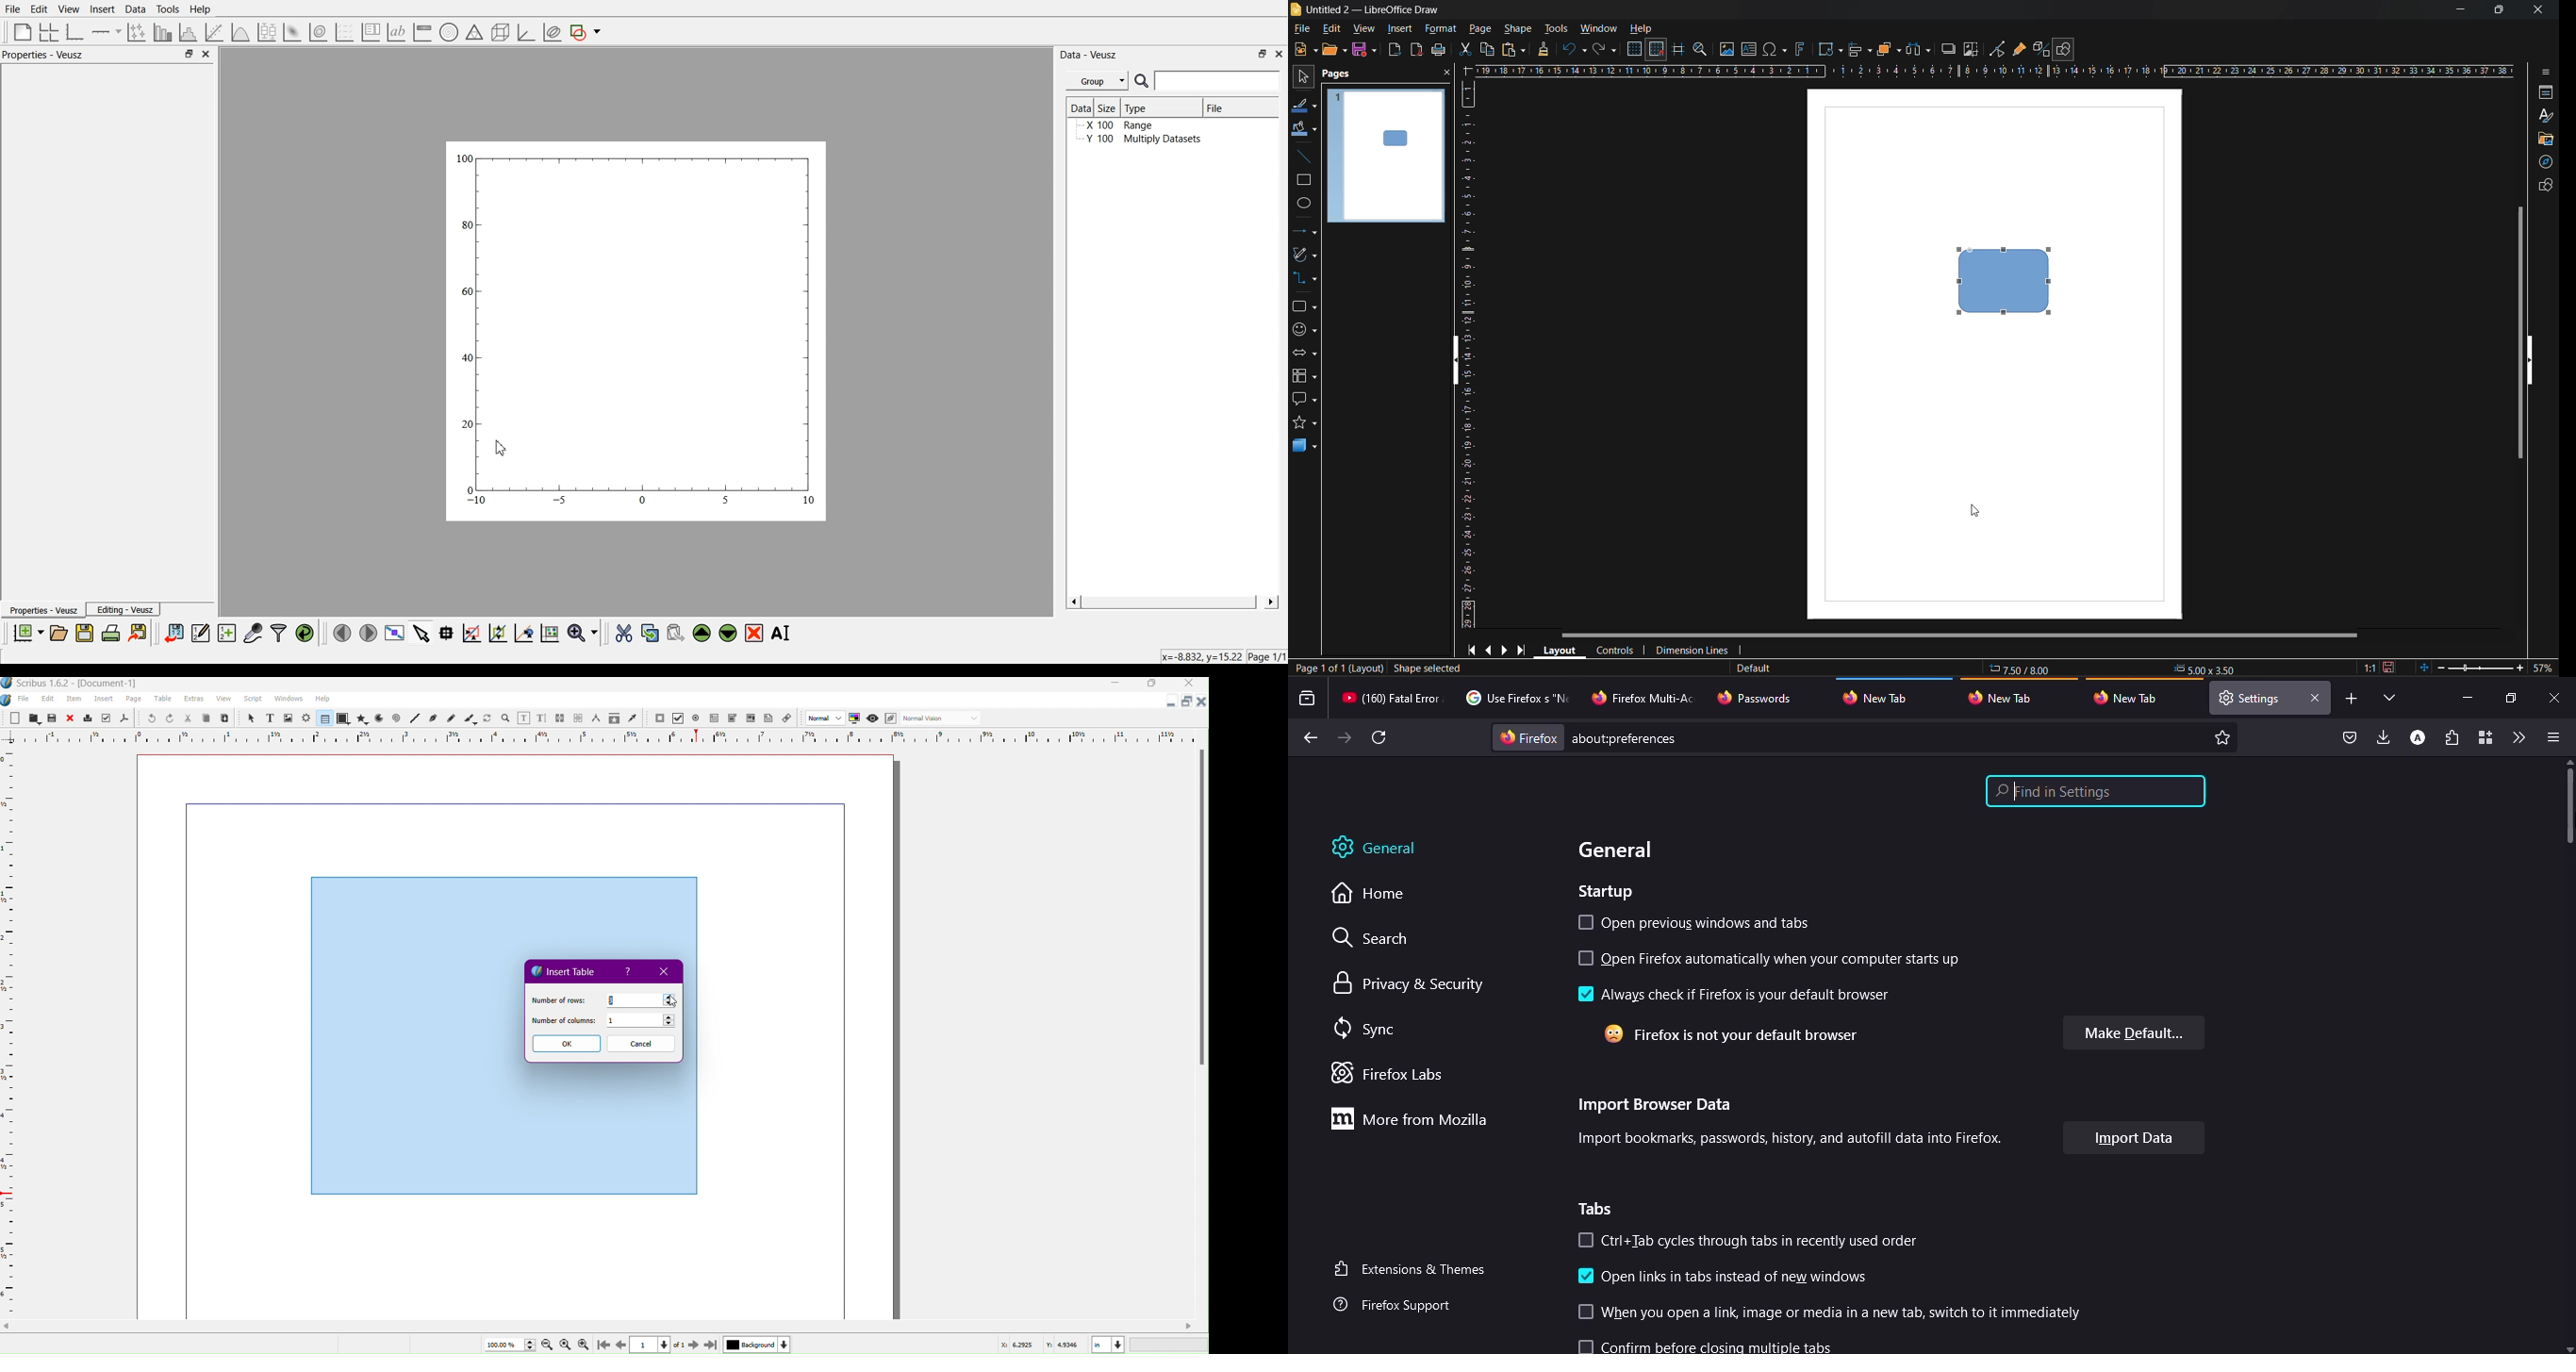  What do you see at coordinates (1416, 49) in the screenshot?
I see `export as pdf` at bounding box center [1416, 49].